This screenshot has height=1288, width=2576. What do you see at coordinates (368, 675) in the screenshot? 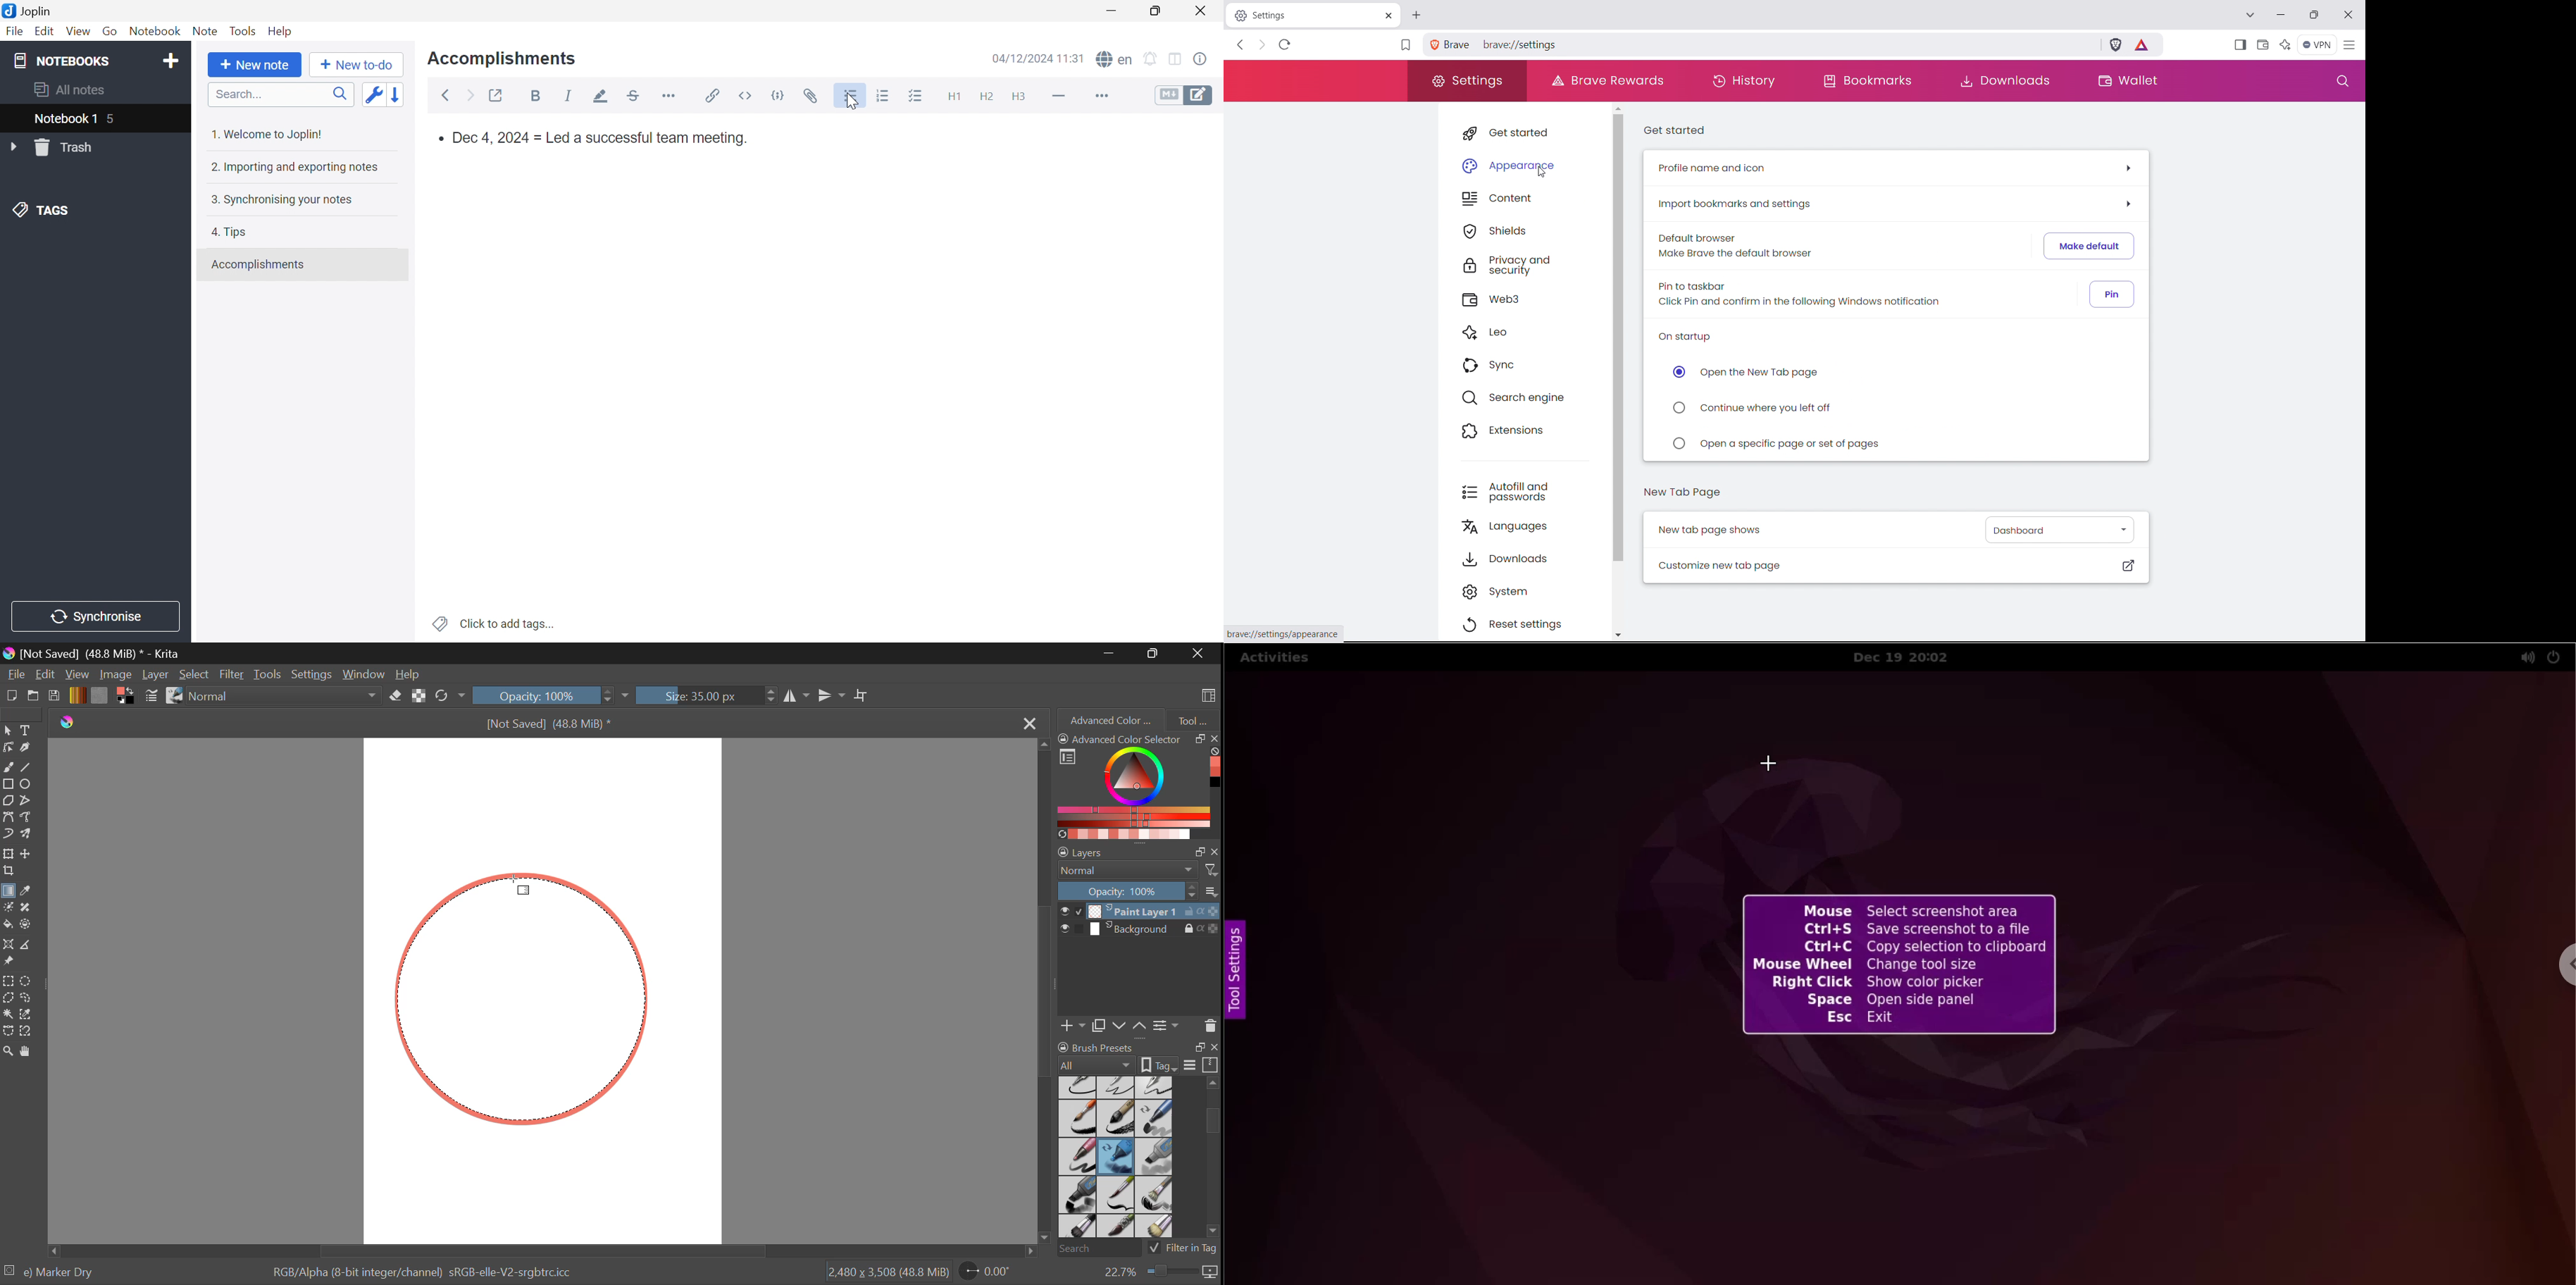
I see `Window` at bounding box center [368, 675].